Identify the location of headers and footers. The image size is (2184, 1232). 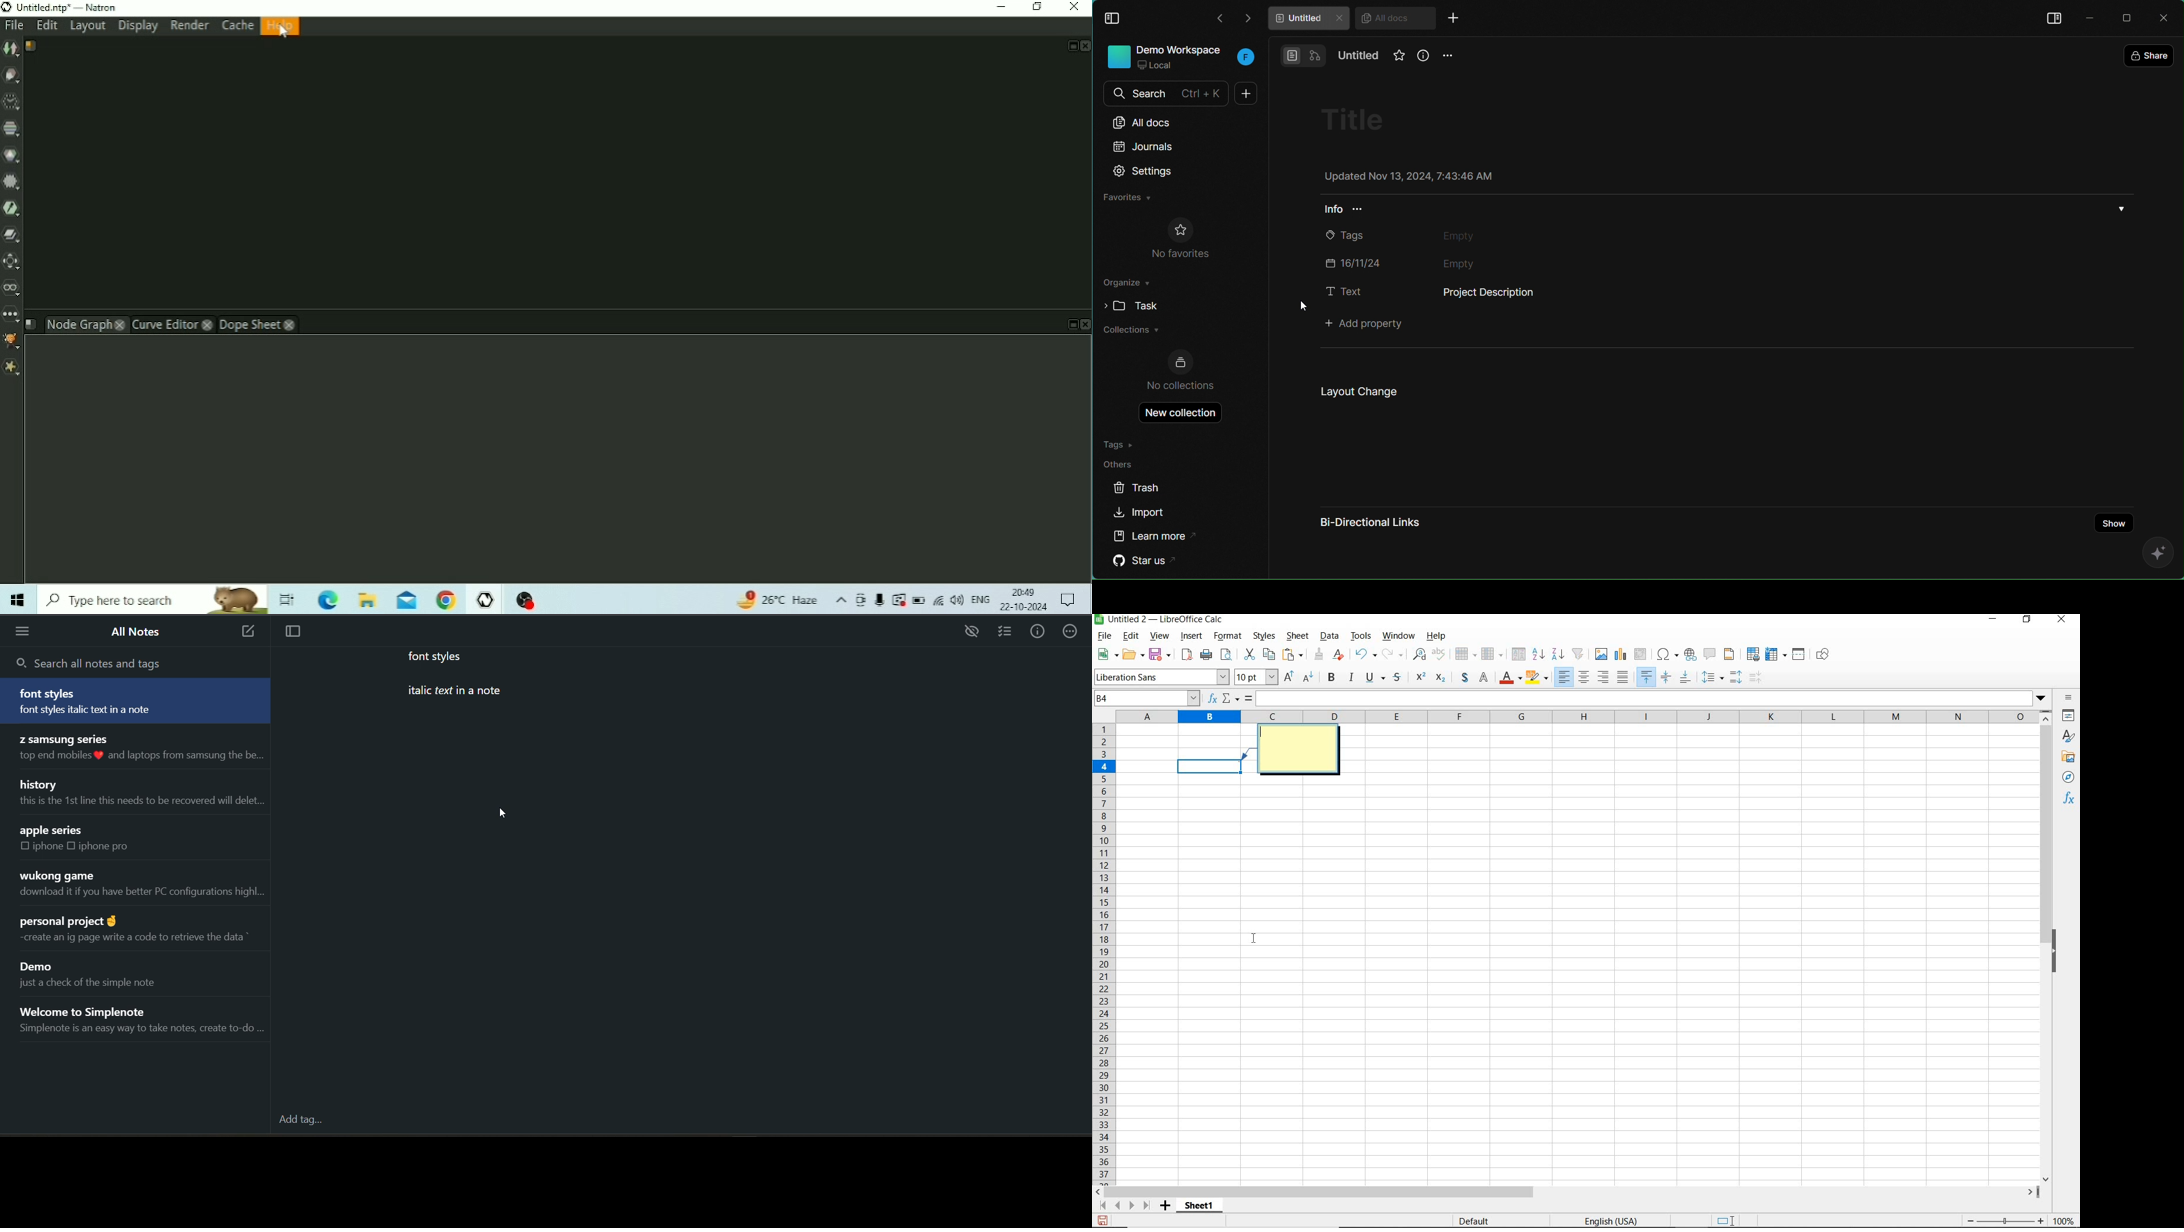
(1730, 655).